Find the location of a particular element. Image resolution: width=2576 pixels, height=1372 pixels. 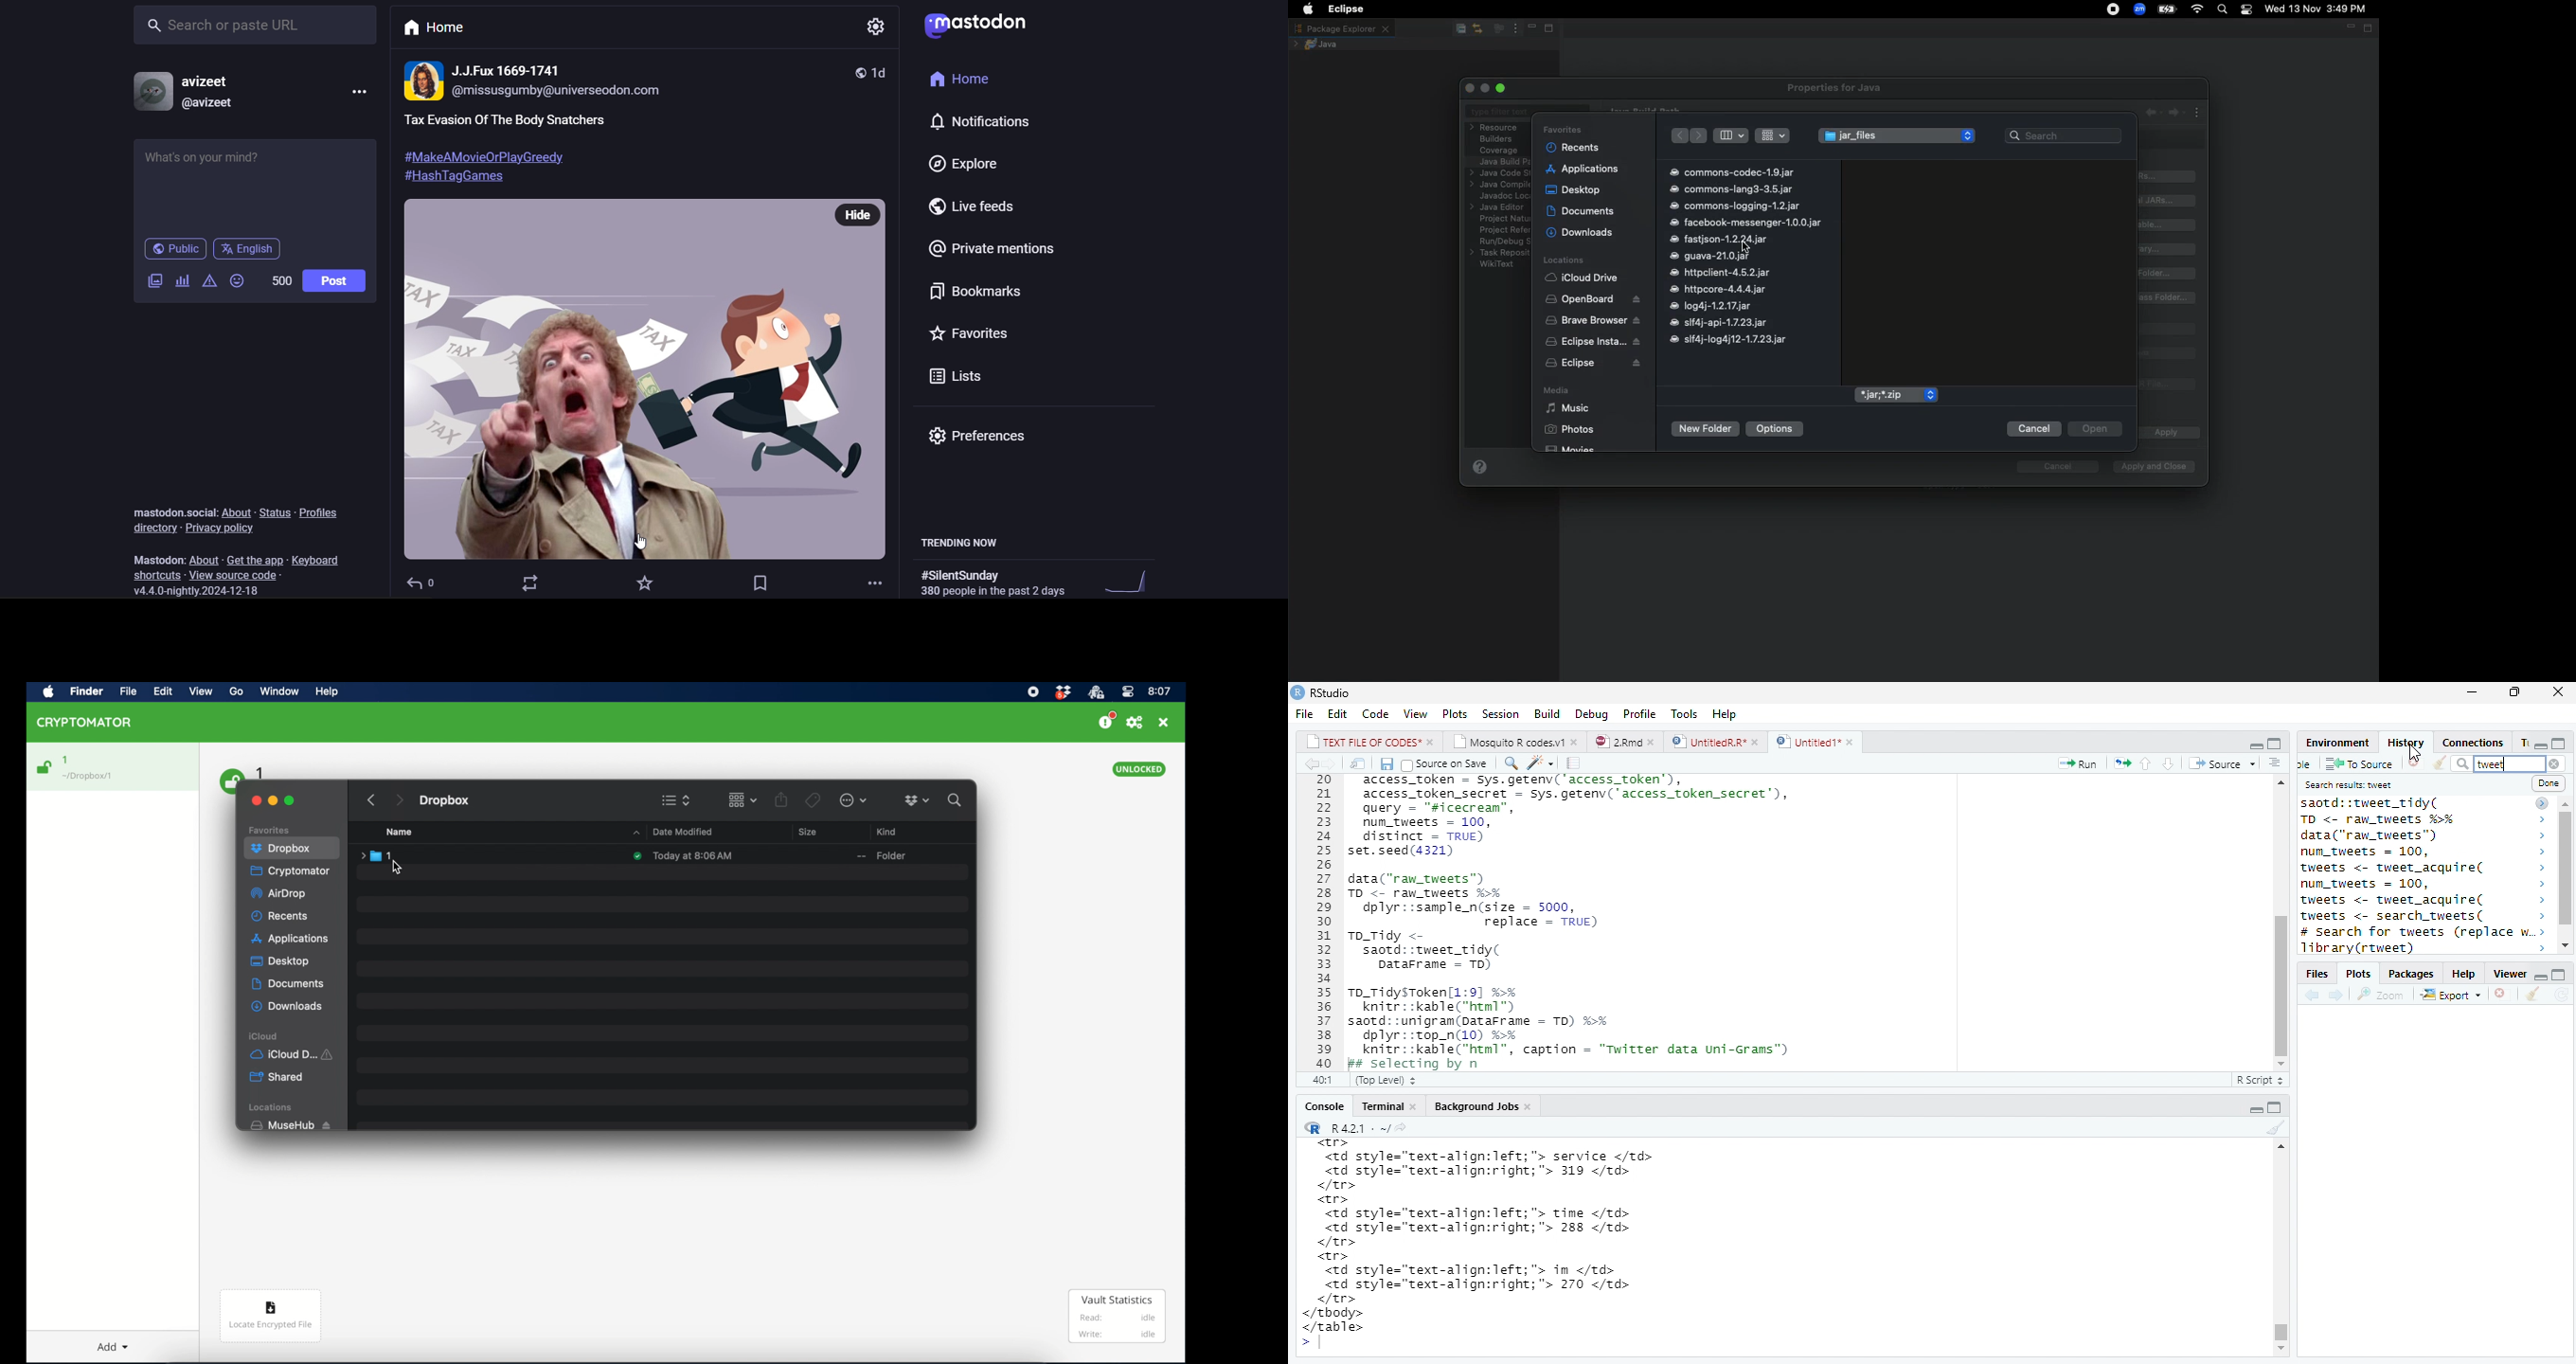

about is located at coordinates (208, 559).